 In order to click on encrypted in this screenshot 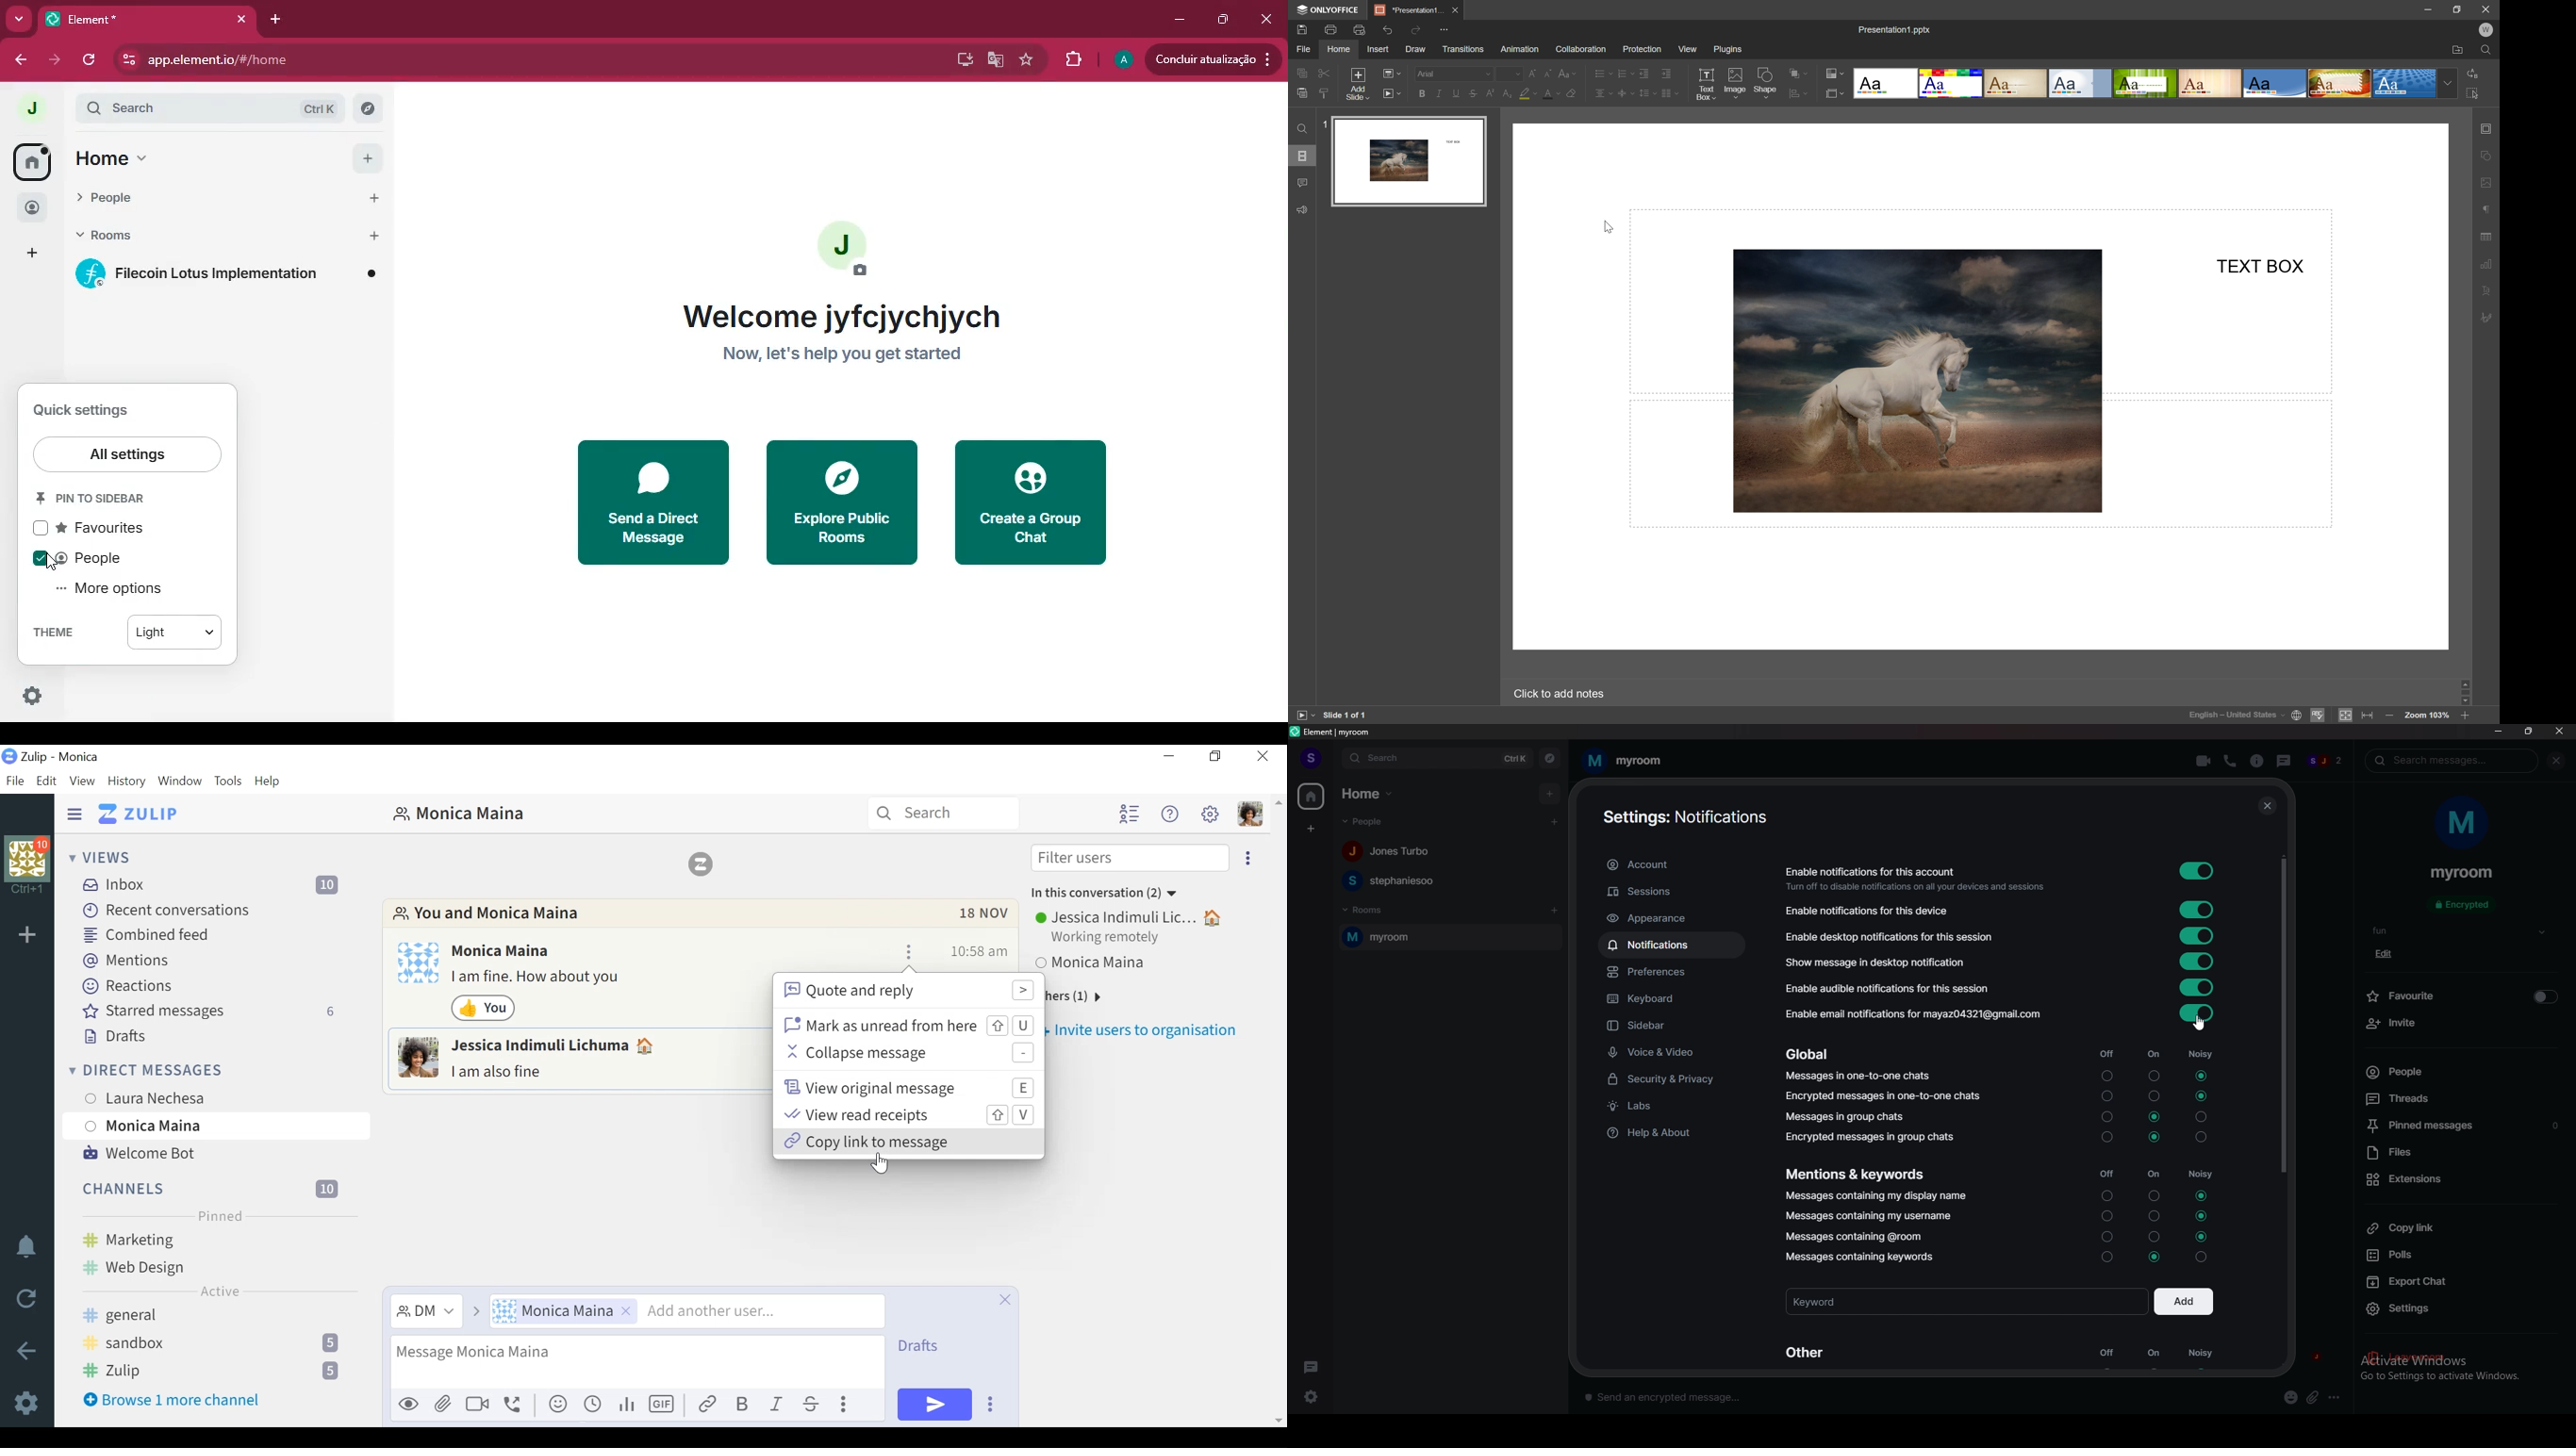, I will do `click(2465, 906)`.